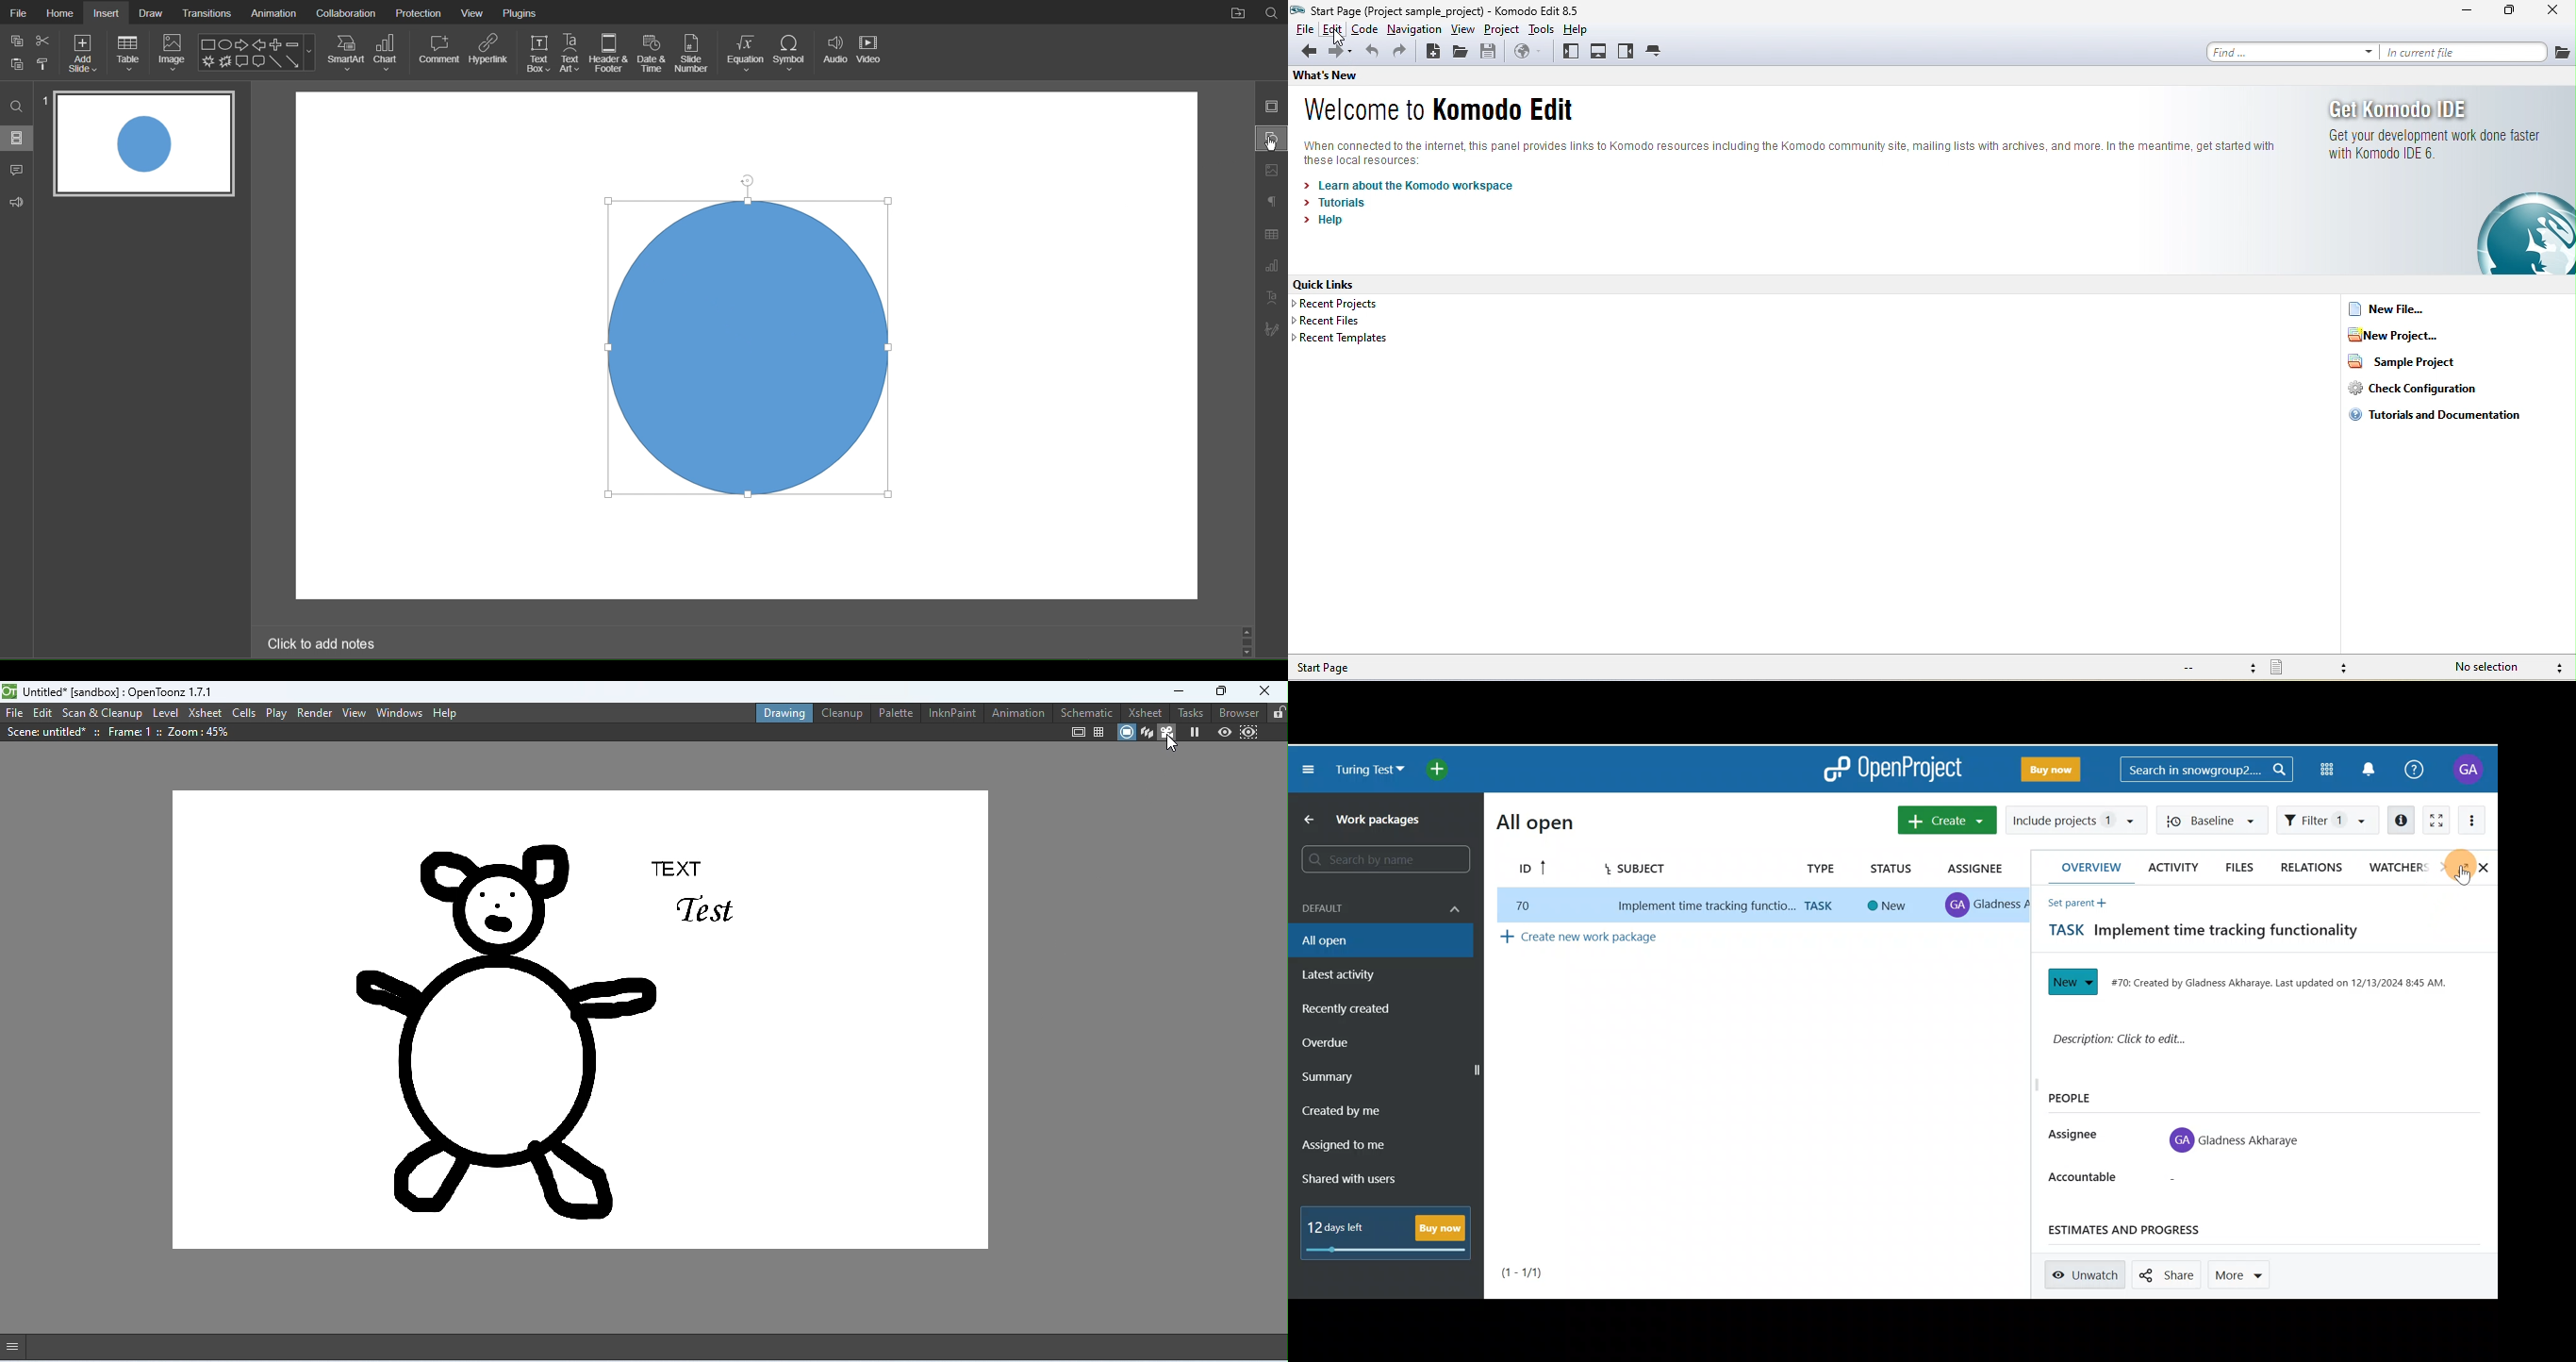  Describe the element at coordinates (1271, 232) in the screenshot. I see `Table Settings` at that location.